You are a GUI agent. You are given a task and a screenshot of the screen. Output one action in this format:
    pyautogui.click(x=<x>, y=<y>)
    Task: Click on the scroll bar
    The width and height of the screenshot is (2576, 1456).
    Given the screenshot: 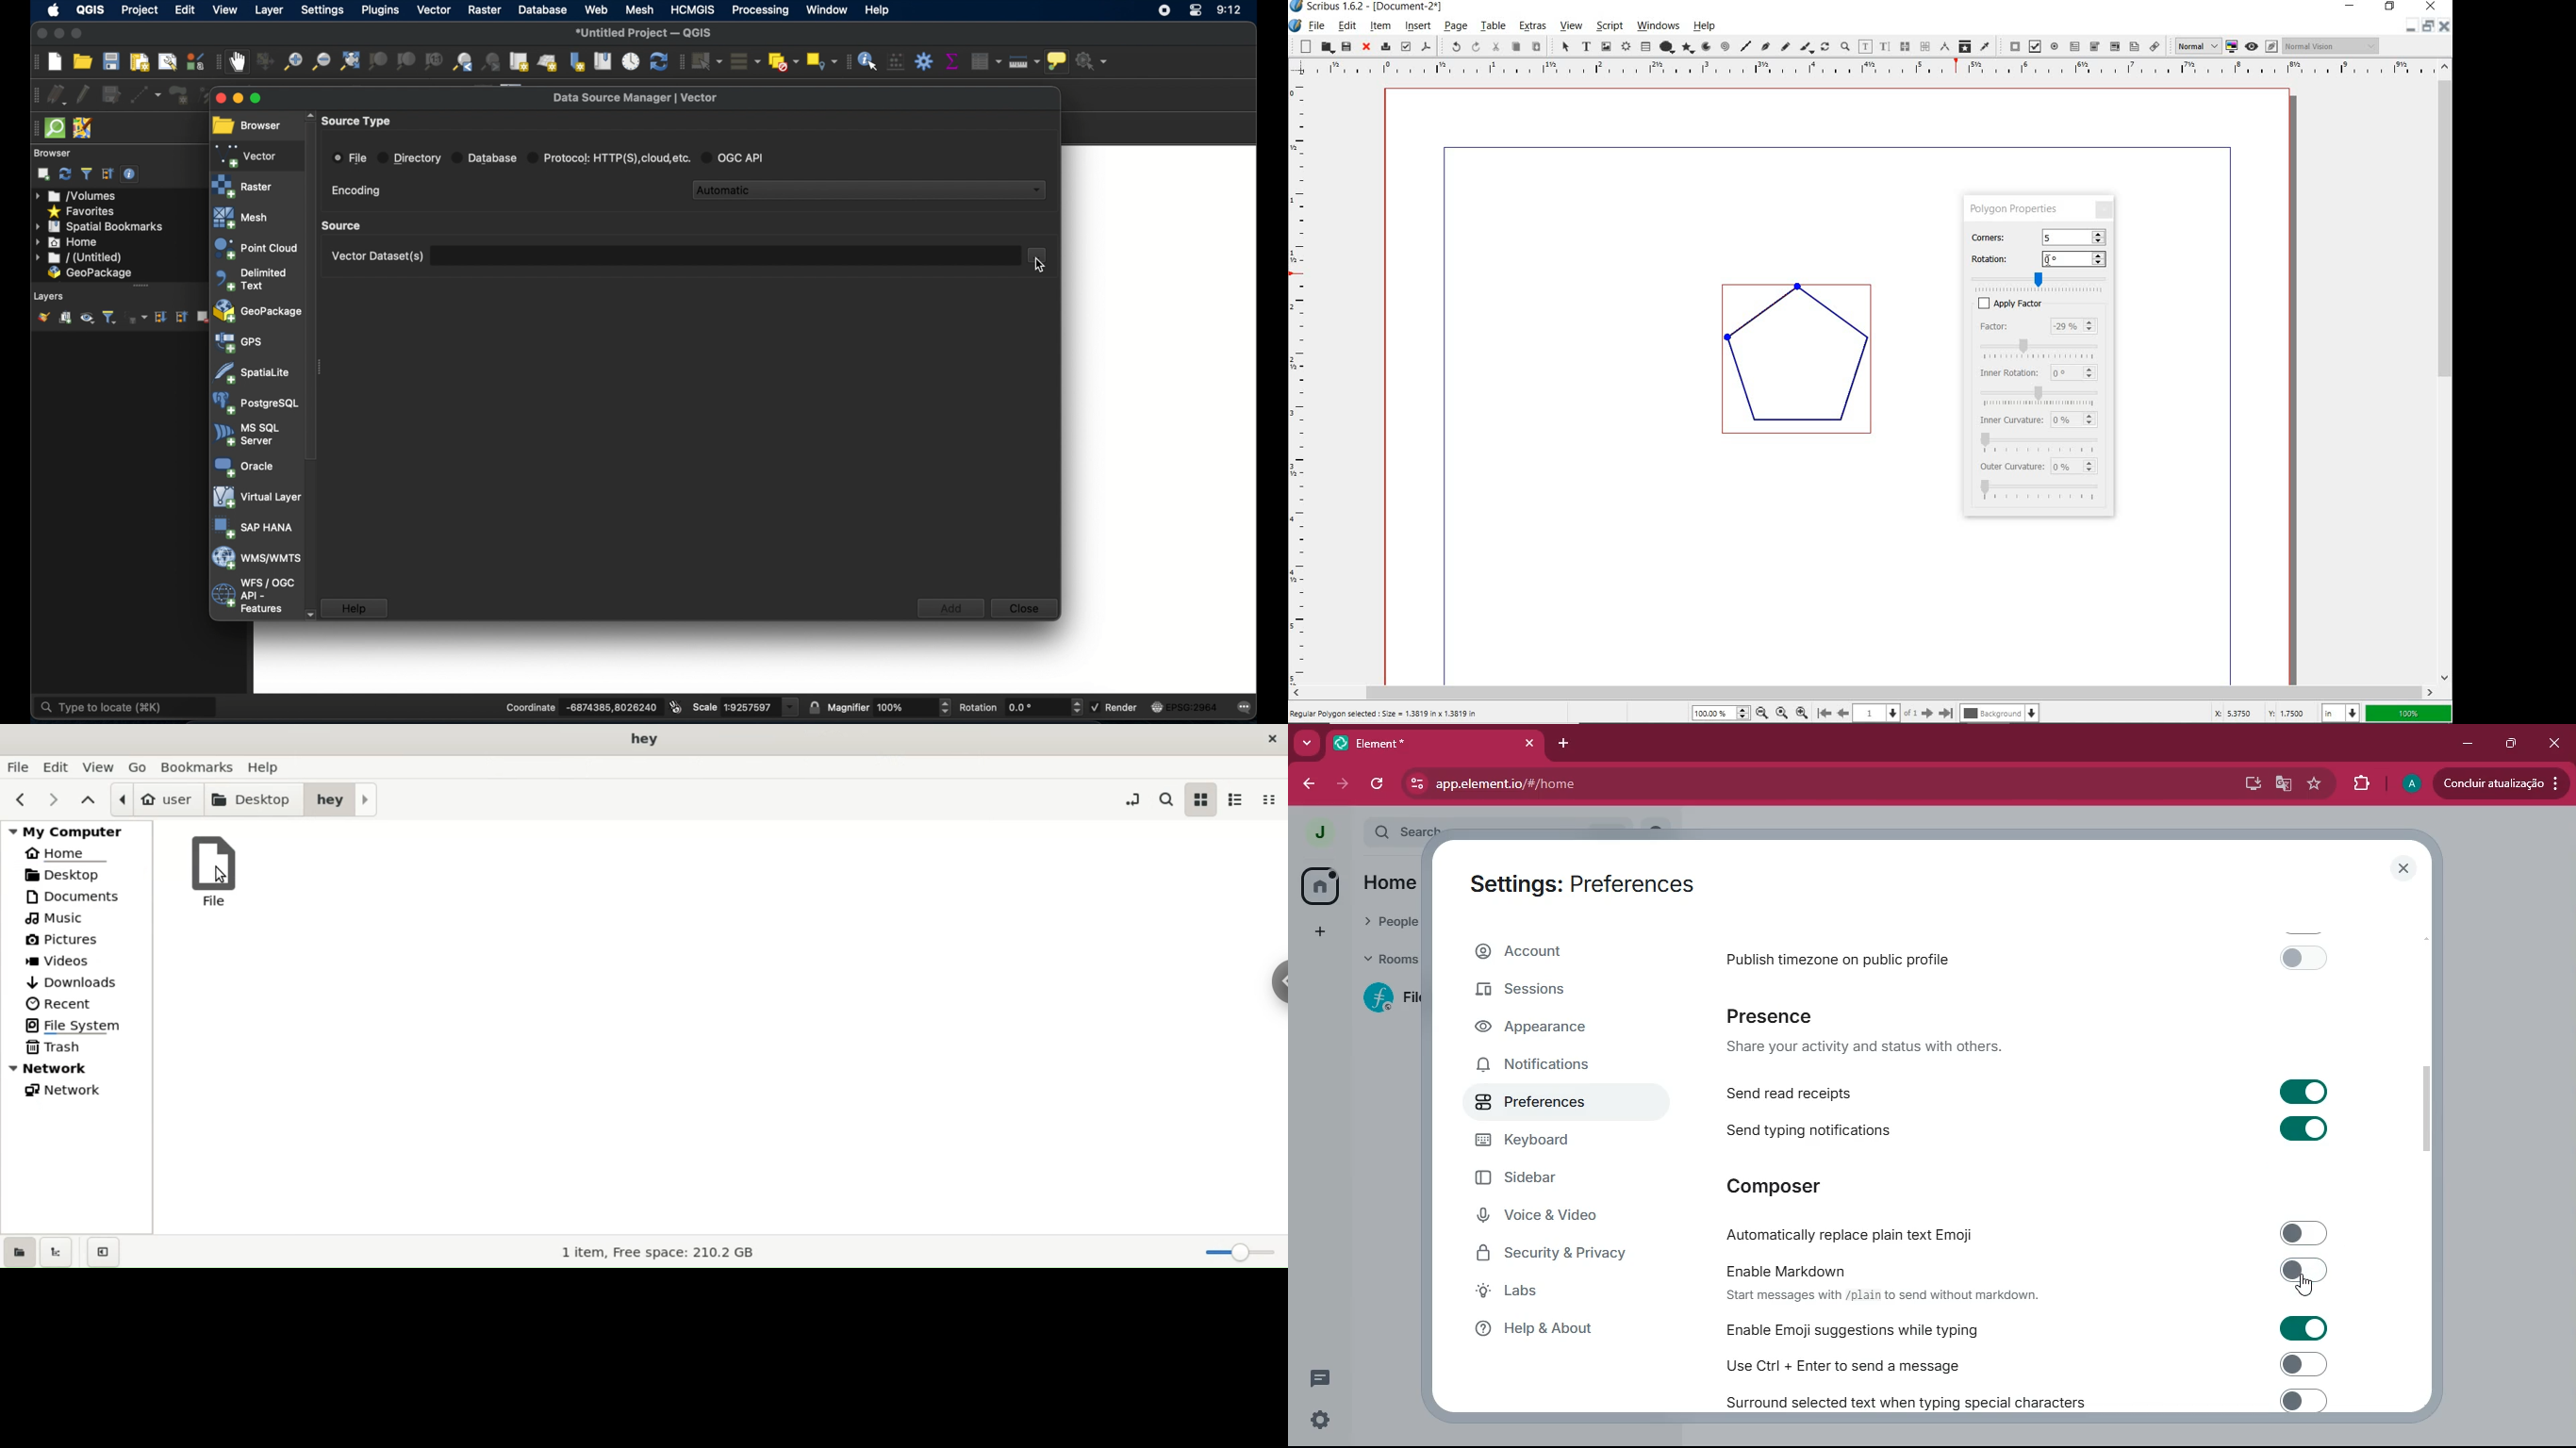 What is the action you would take?
    pyautogui.click(x=2429, y=1112)
    